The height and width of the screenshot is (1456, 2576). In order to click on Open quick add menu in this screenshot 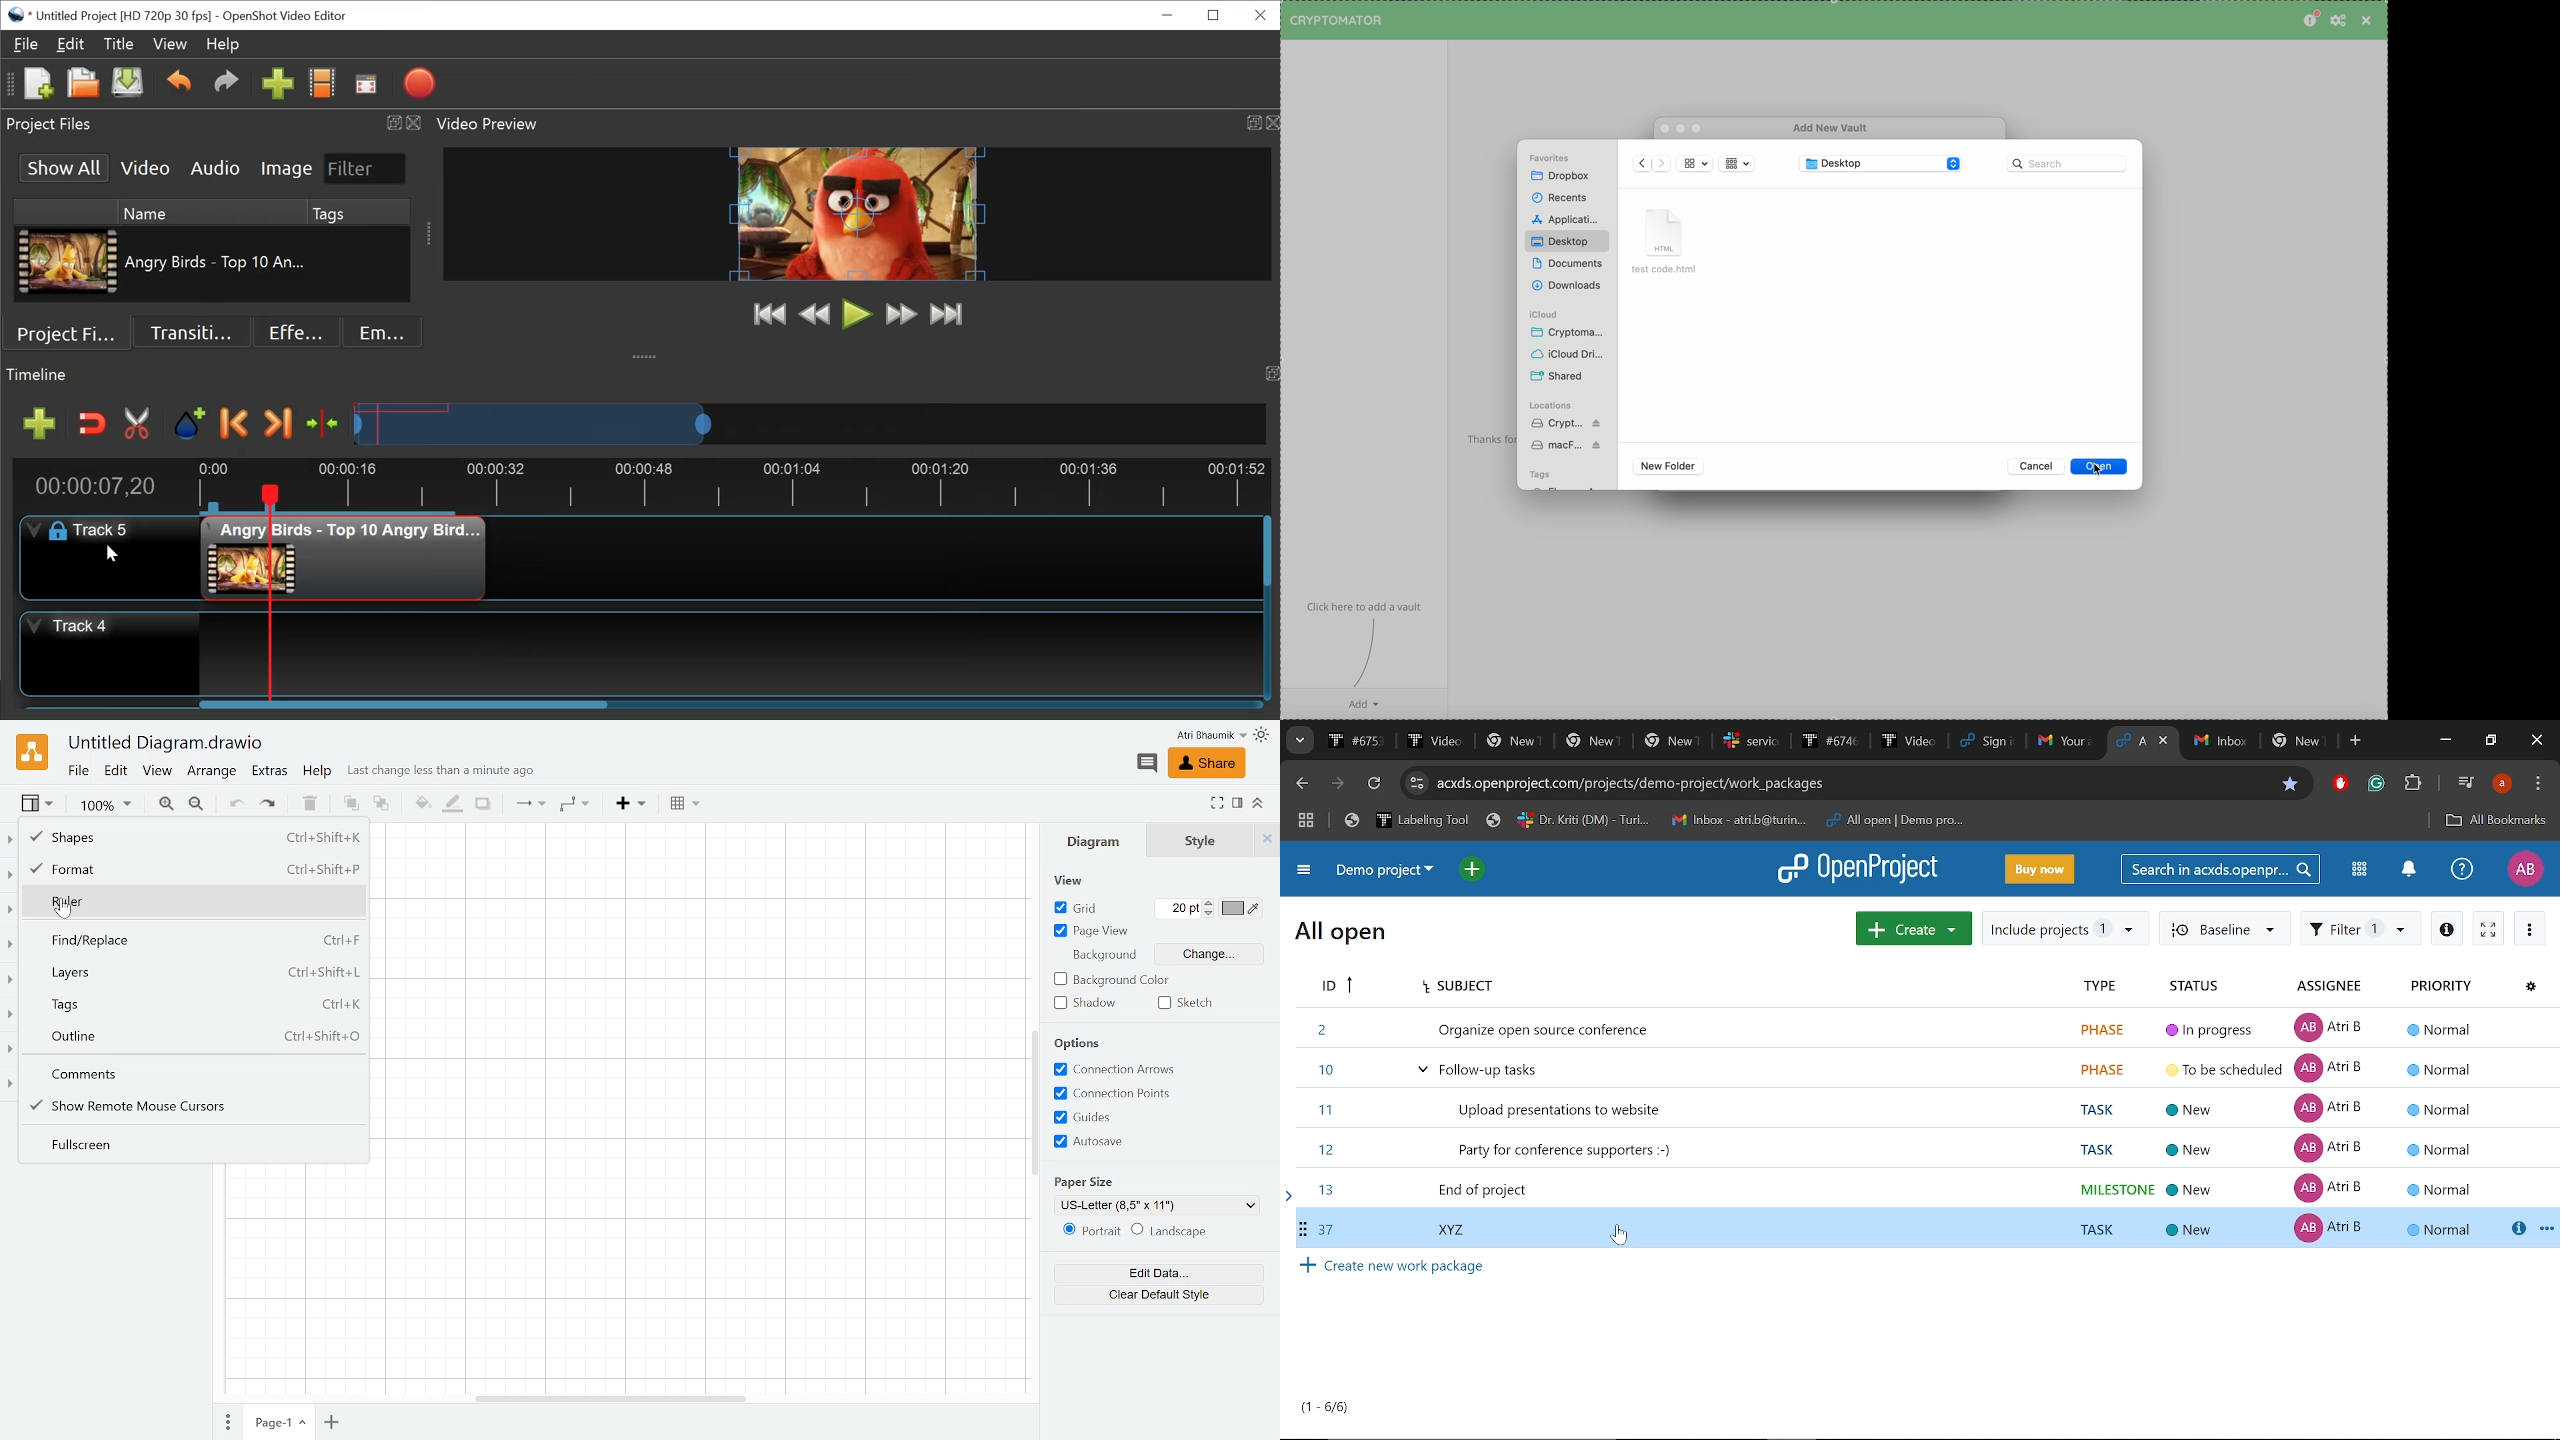, I will do `click(1474, 870)`.